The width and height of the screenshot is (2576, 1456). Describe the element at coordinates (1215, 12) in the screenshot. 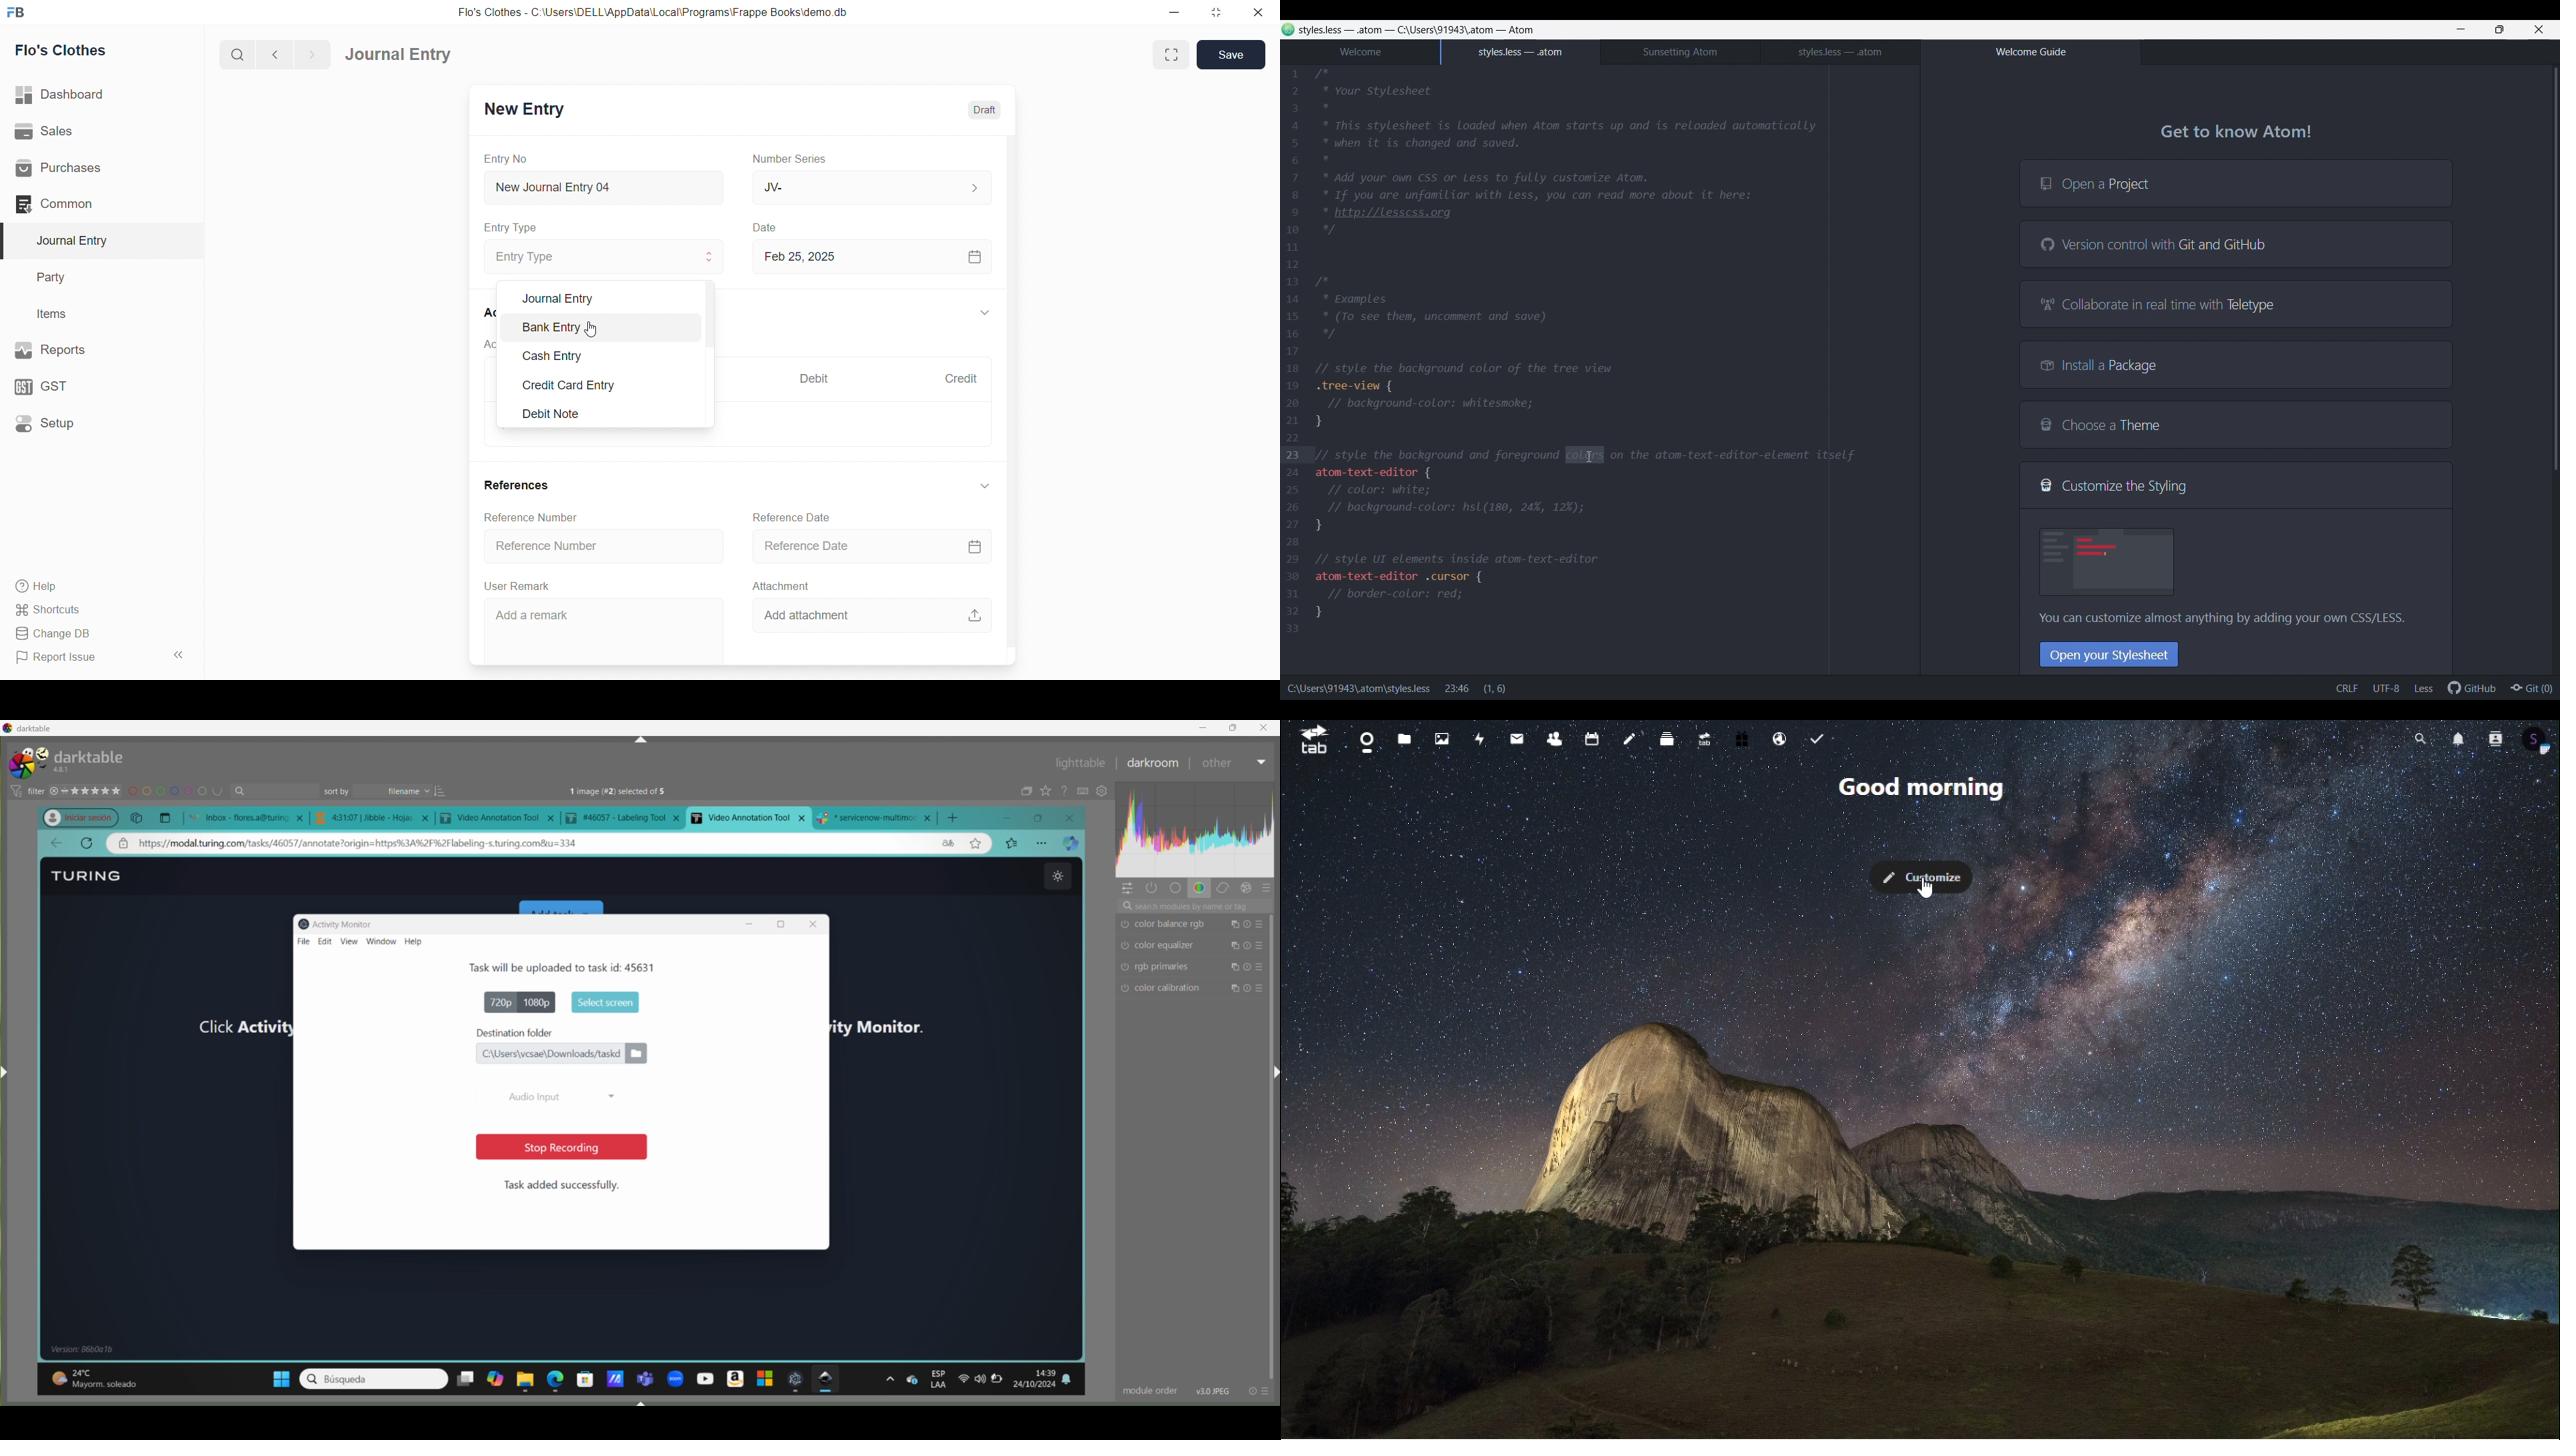

I see `resize` at that location.